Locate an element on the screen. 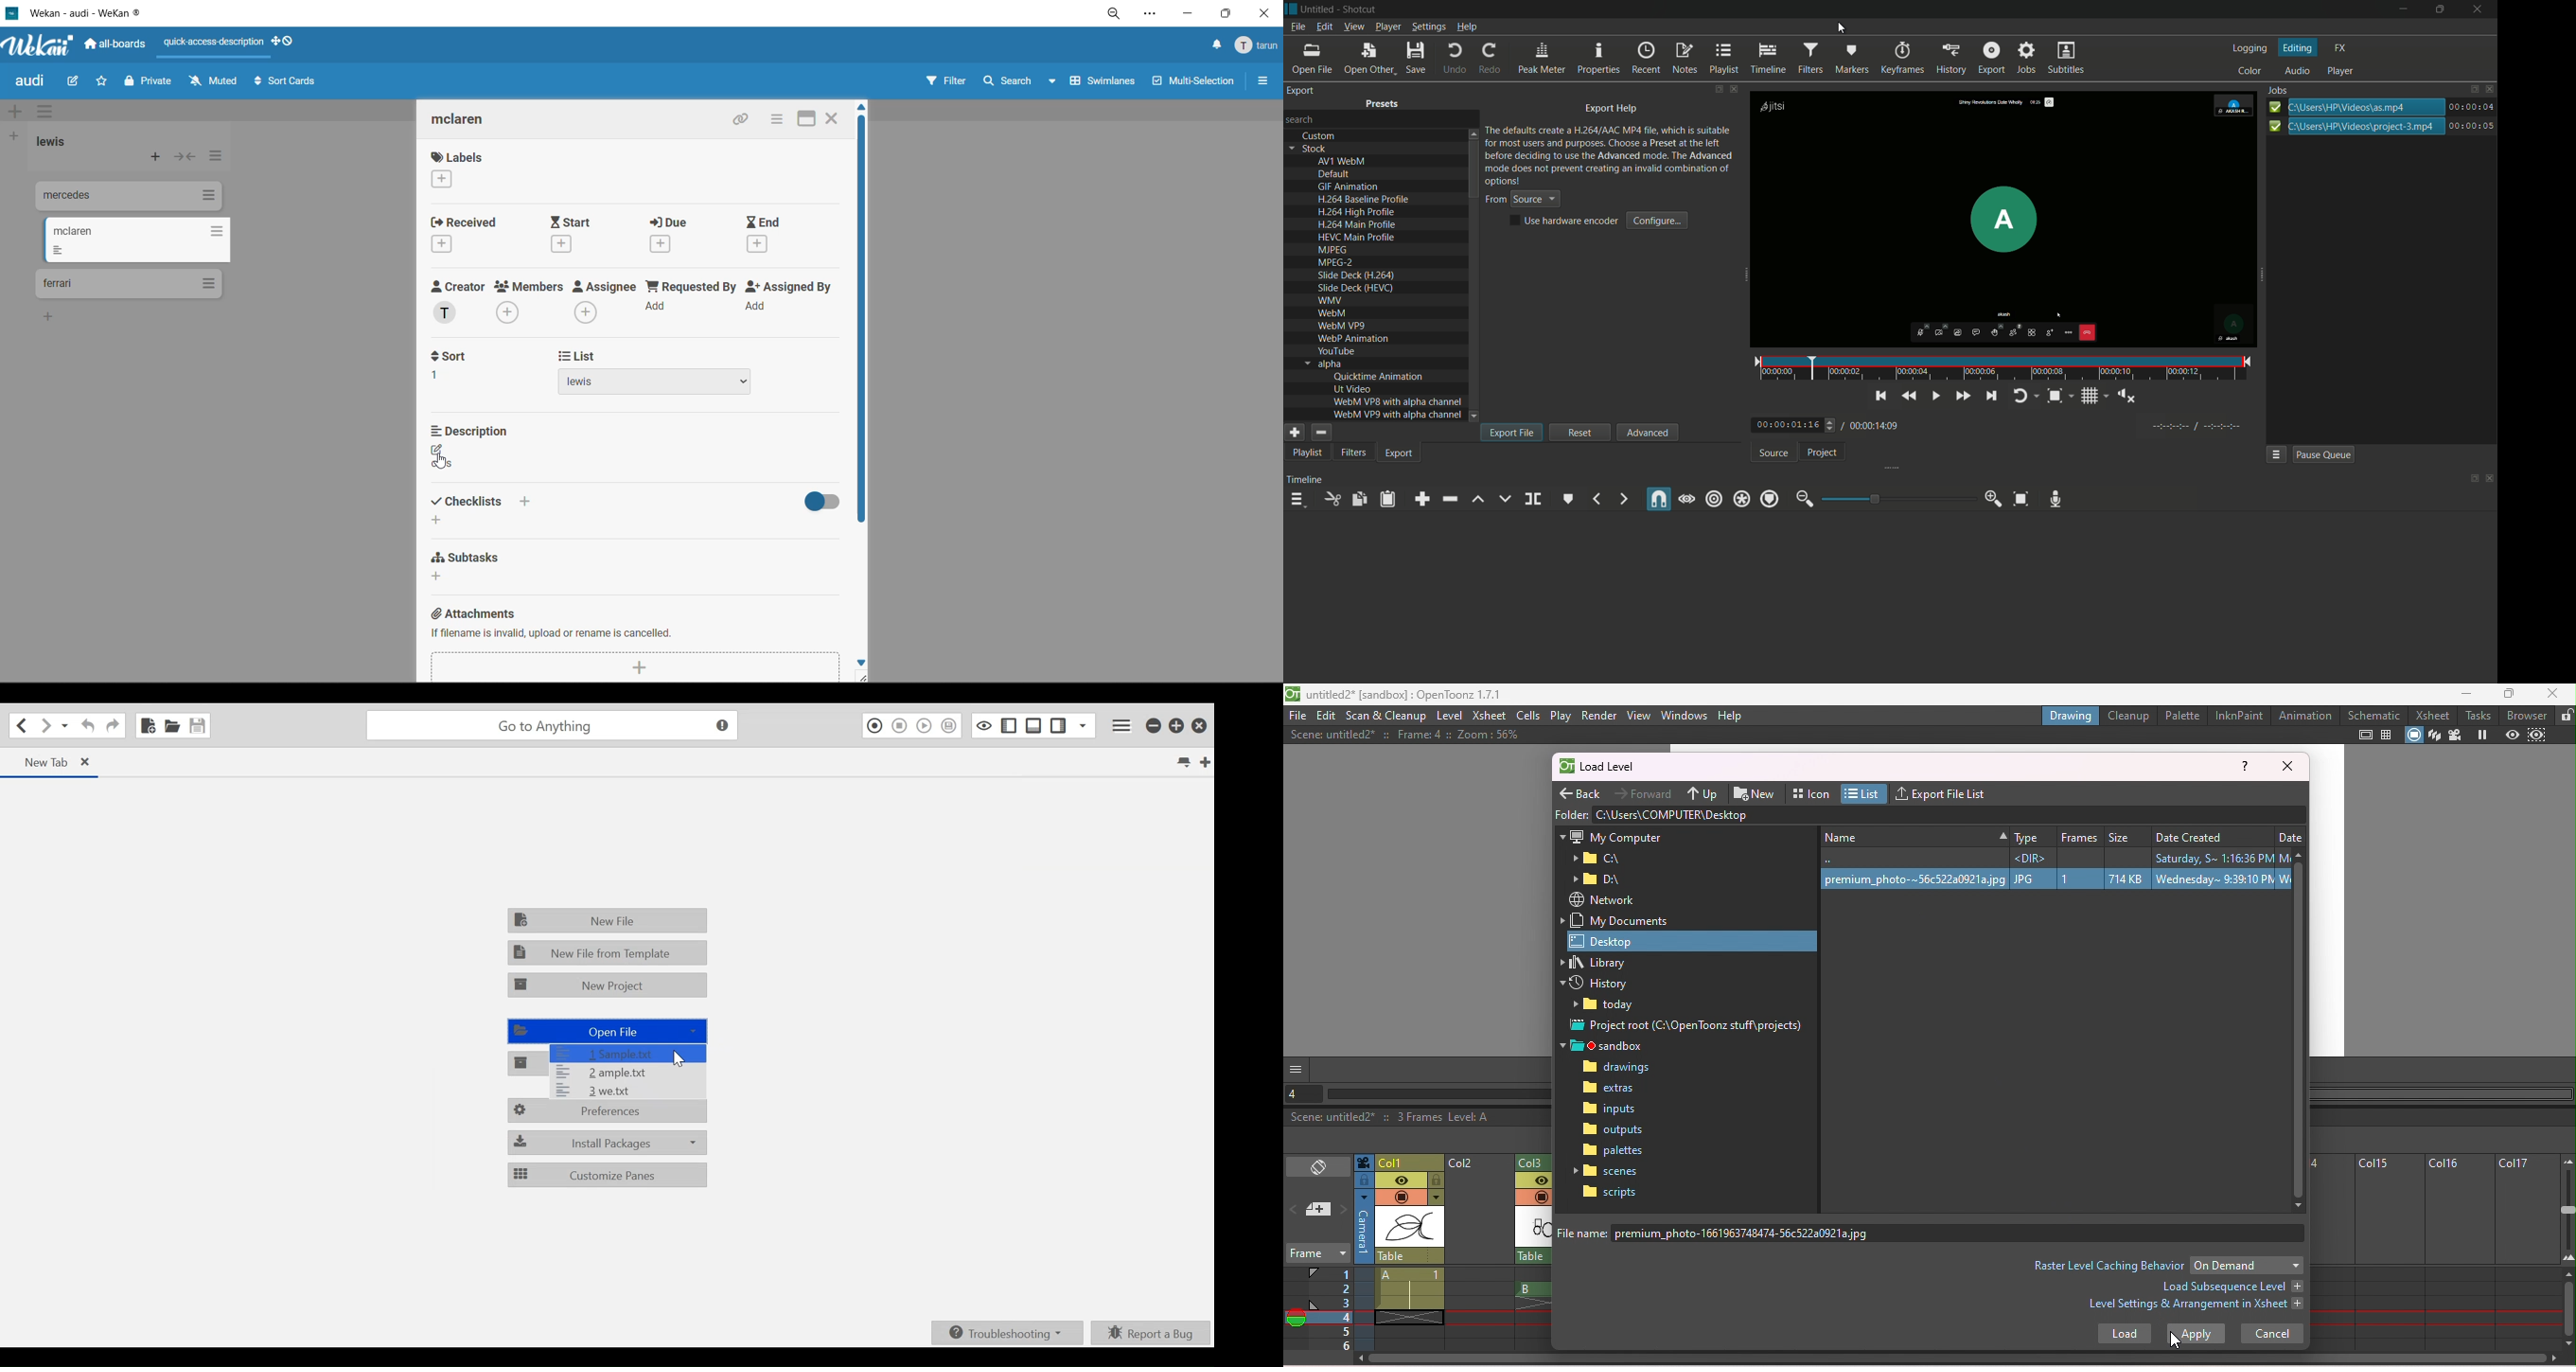  cell is located at coordinates (1406, 1317).